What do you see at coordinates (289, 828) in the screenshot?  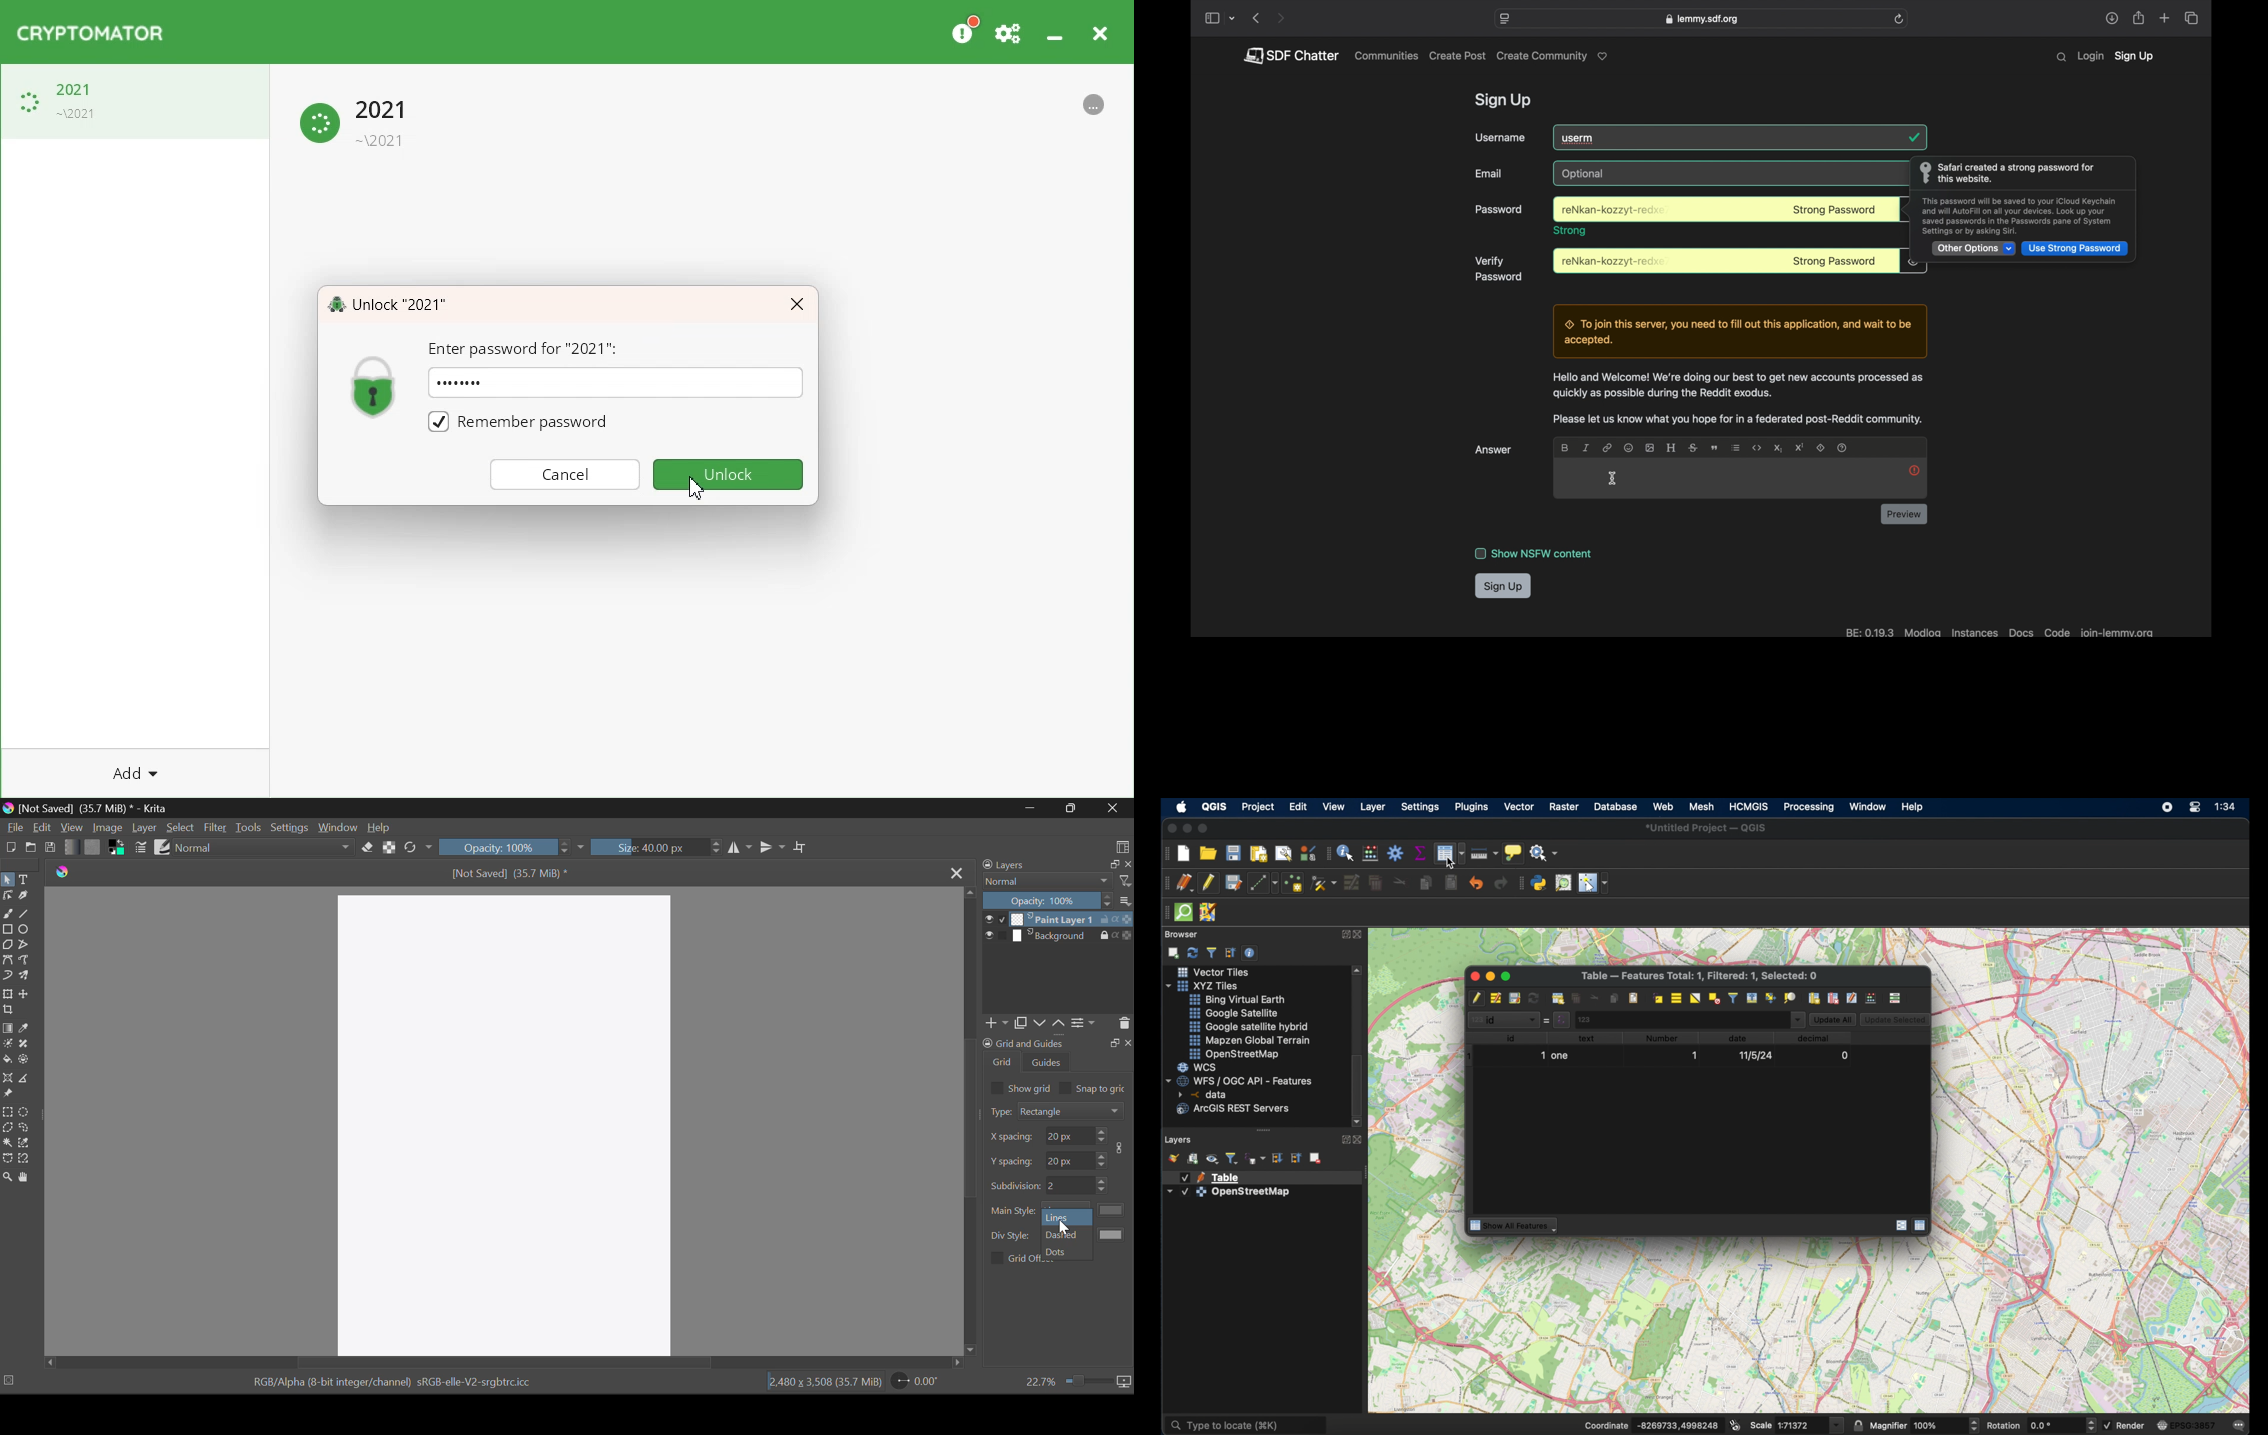 I see `Settings` at bounding box center [289, 828].